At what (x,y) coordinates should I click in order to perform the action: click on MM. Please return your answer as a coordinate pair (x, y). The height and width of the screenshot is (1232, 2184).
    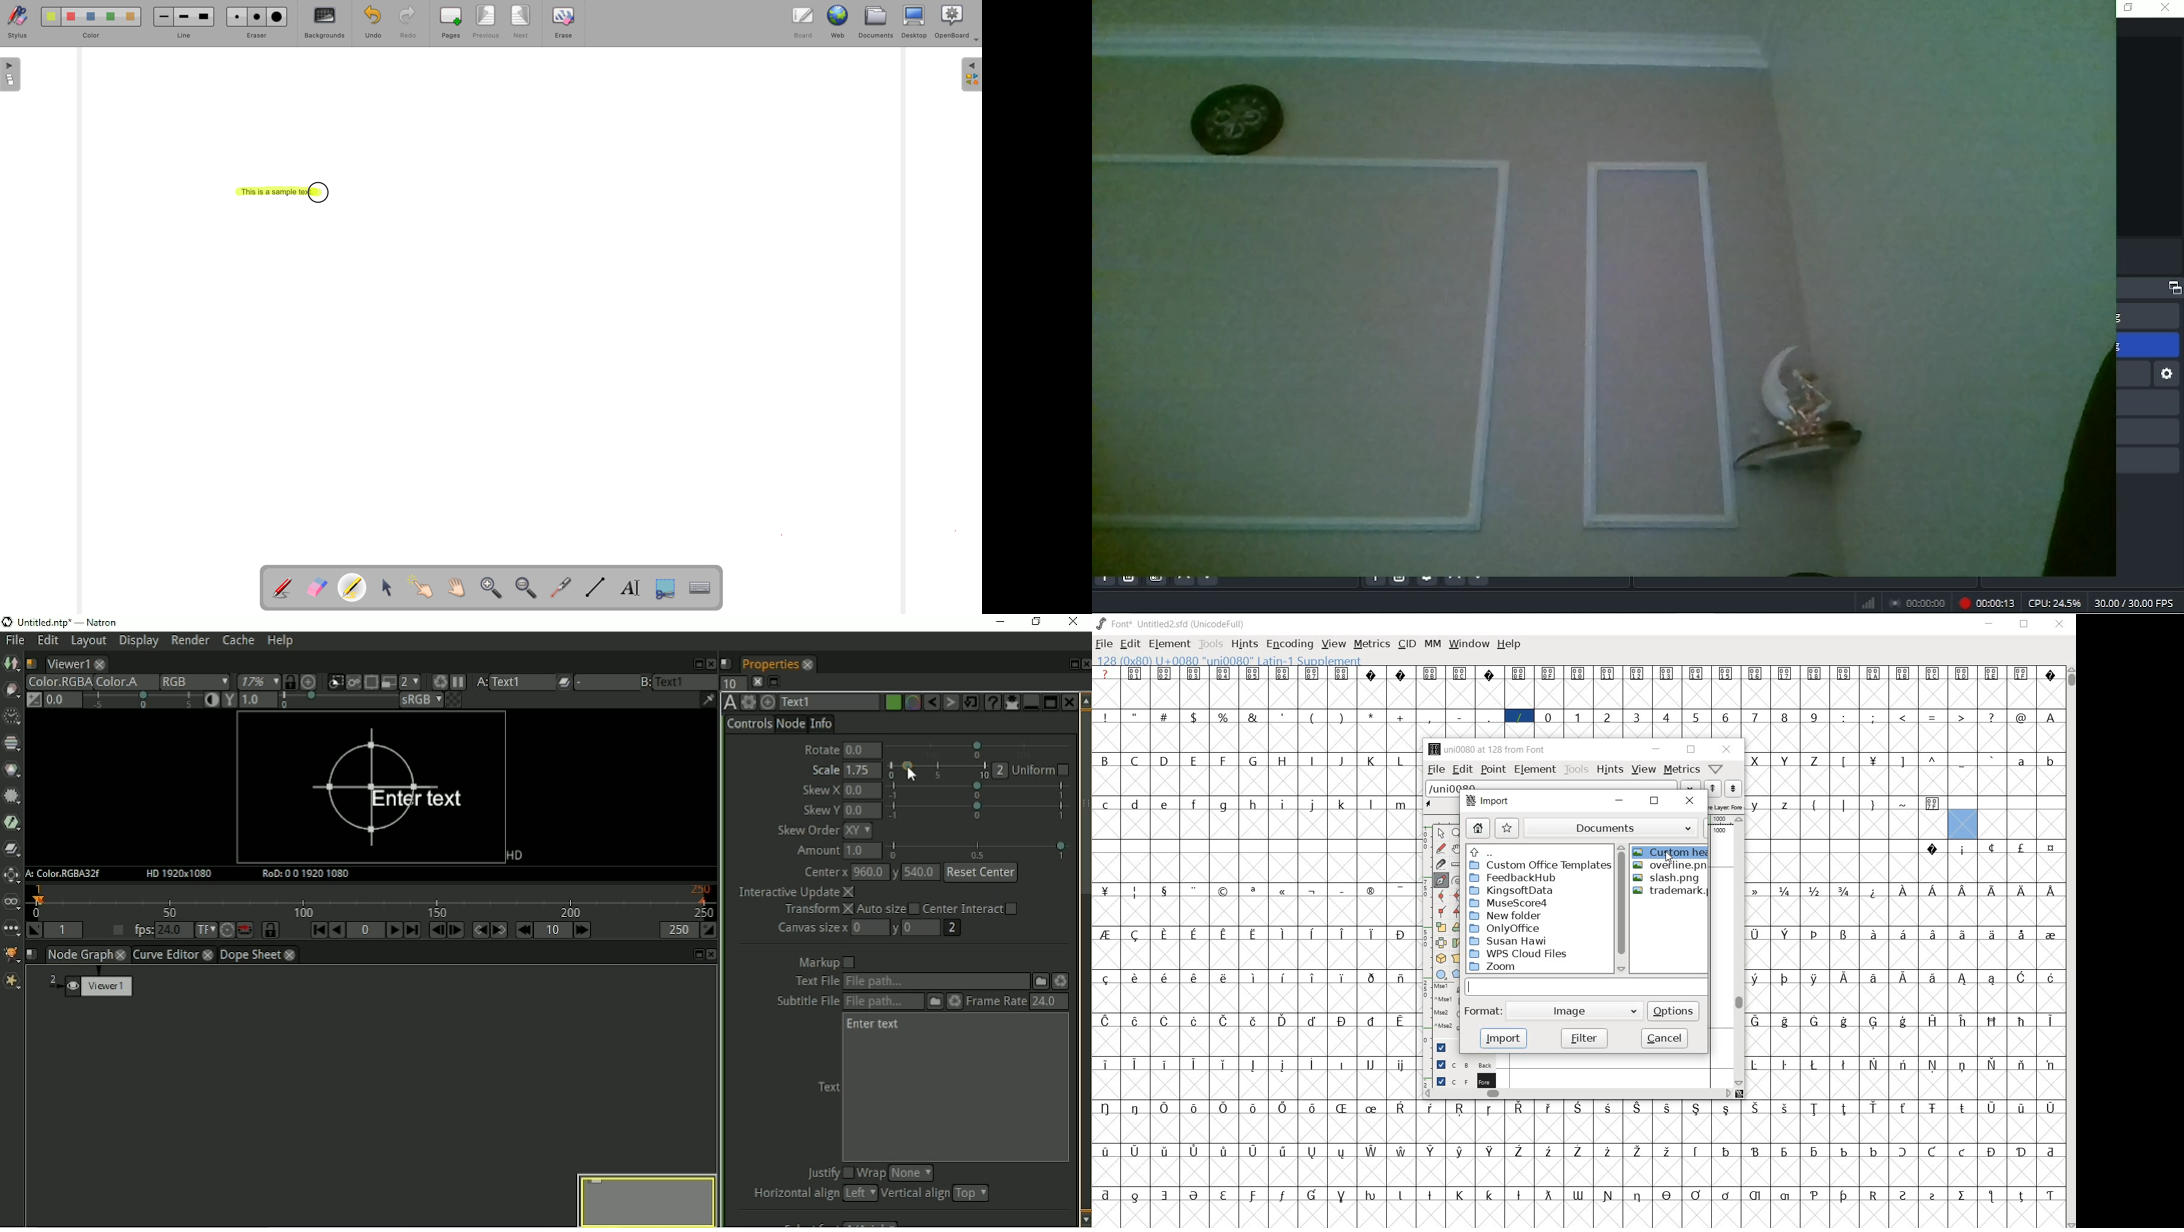
    Looking at the image, I should click on (1432, 644).